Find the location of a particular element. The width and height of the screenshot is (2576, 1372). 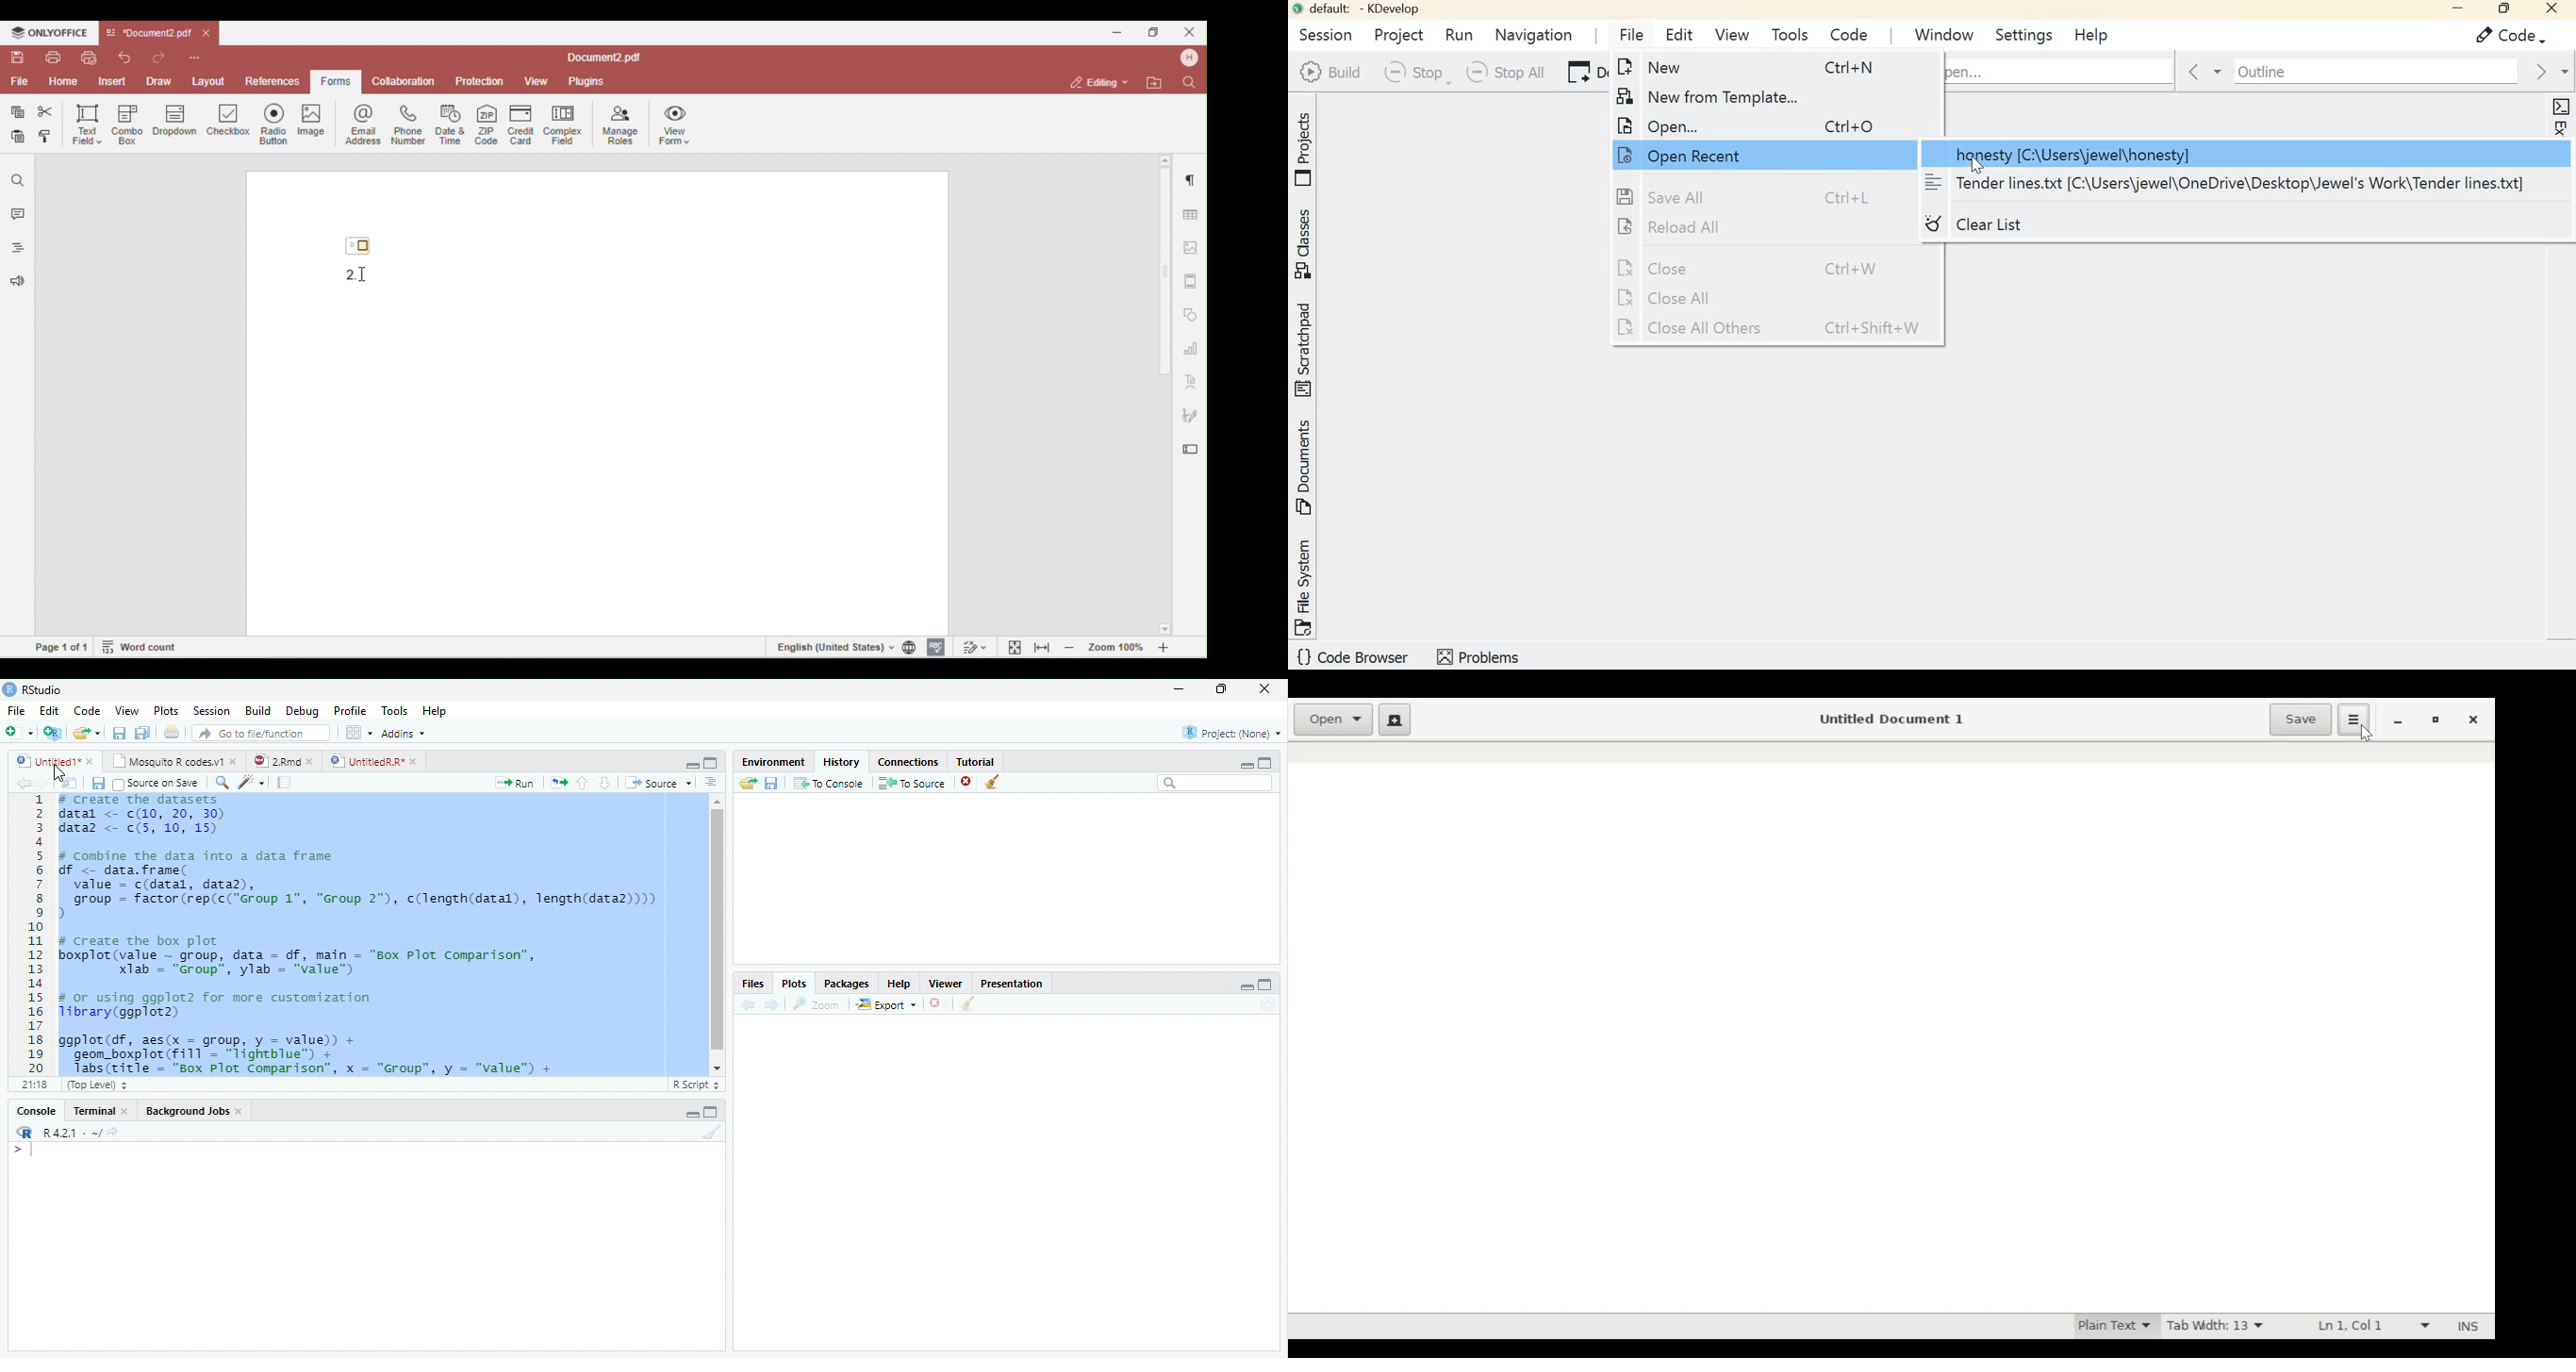

To Console is located at coordinates (830, 783).